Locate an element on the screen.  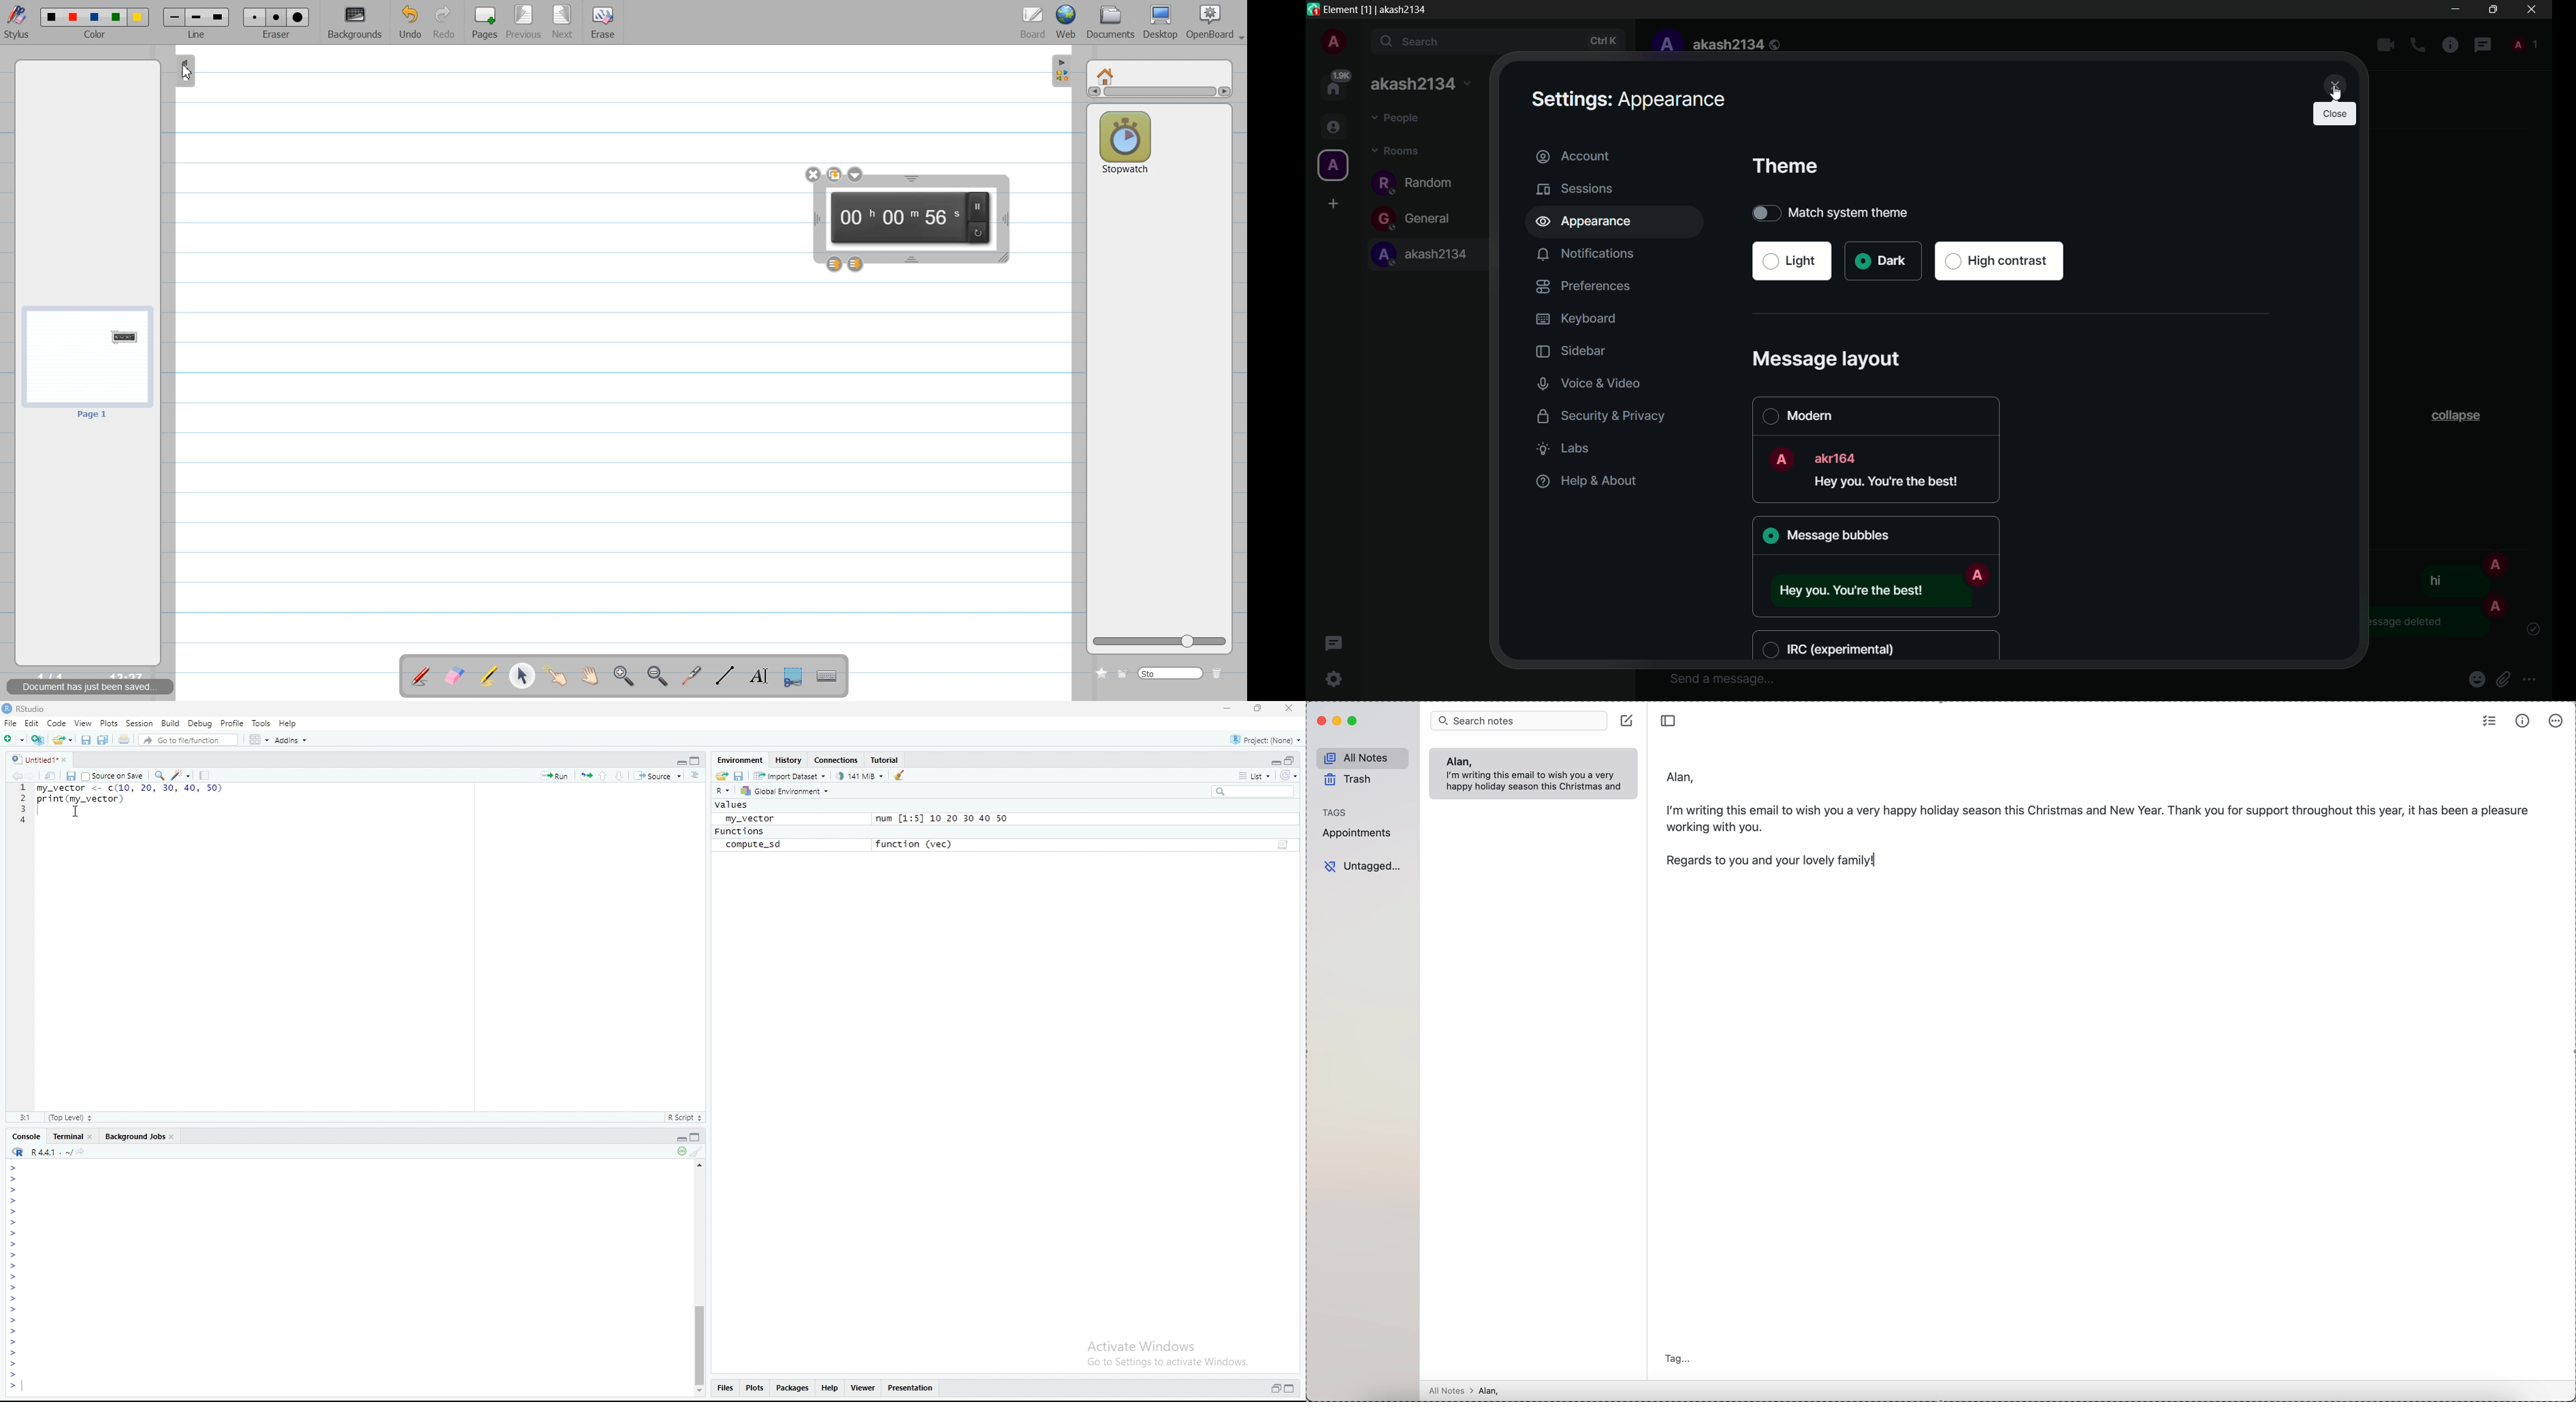
Project(None) is located at coordinates (1265, 738).